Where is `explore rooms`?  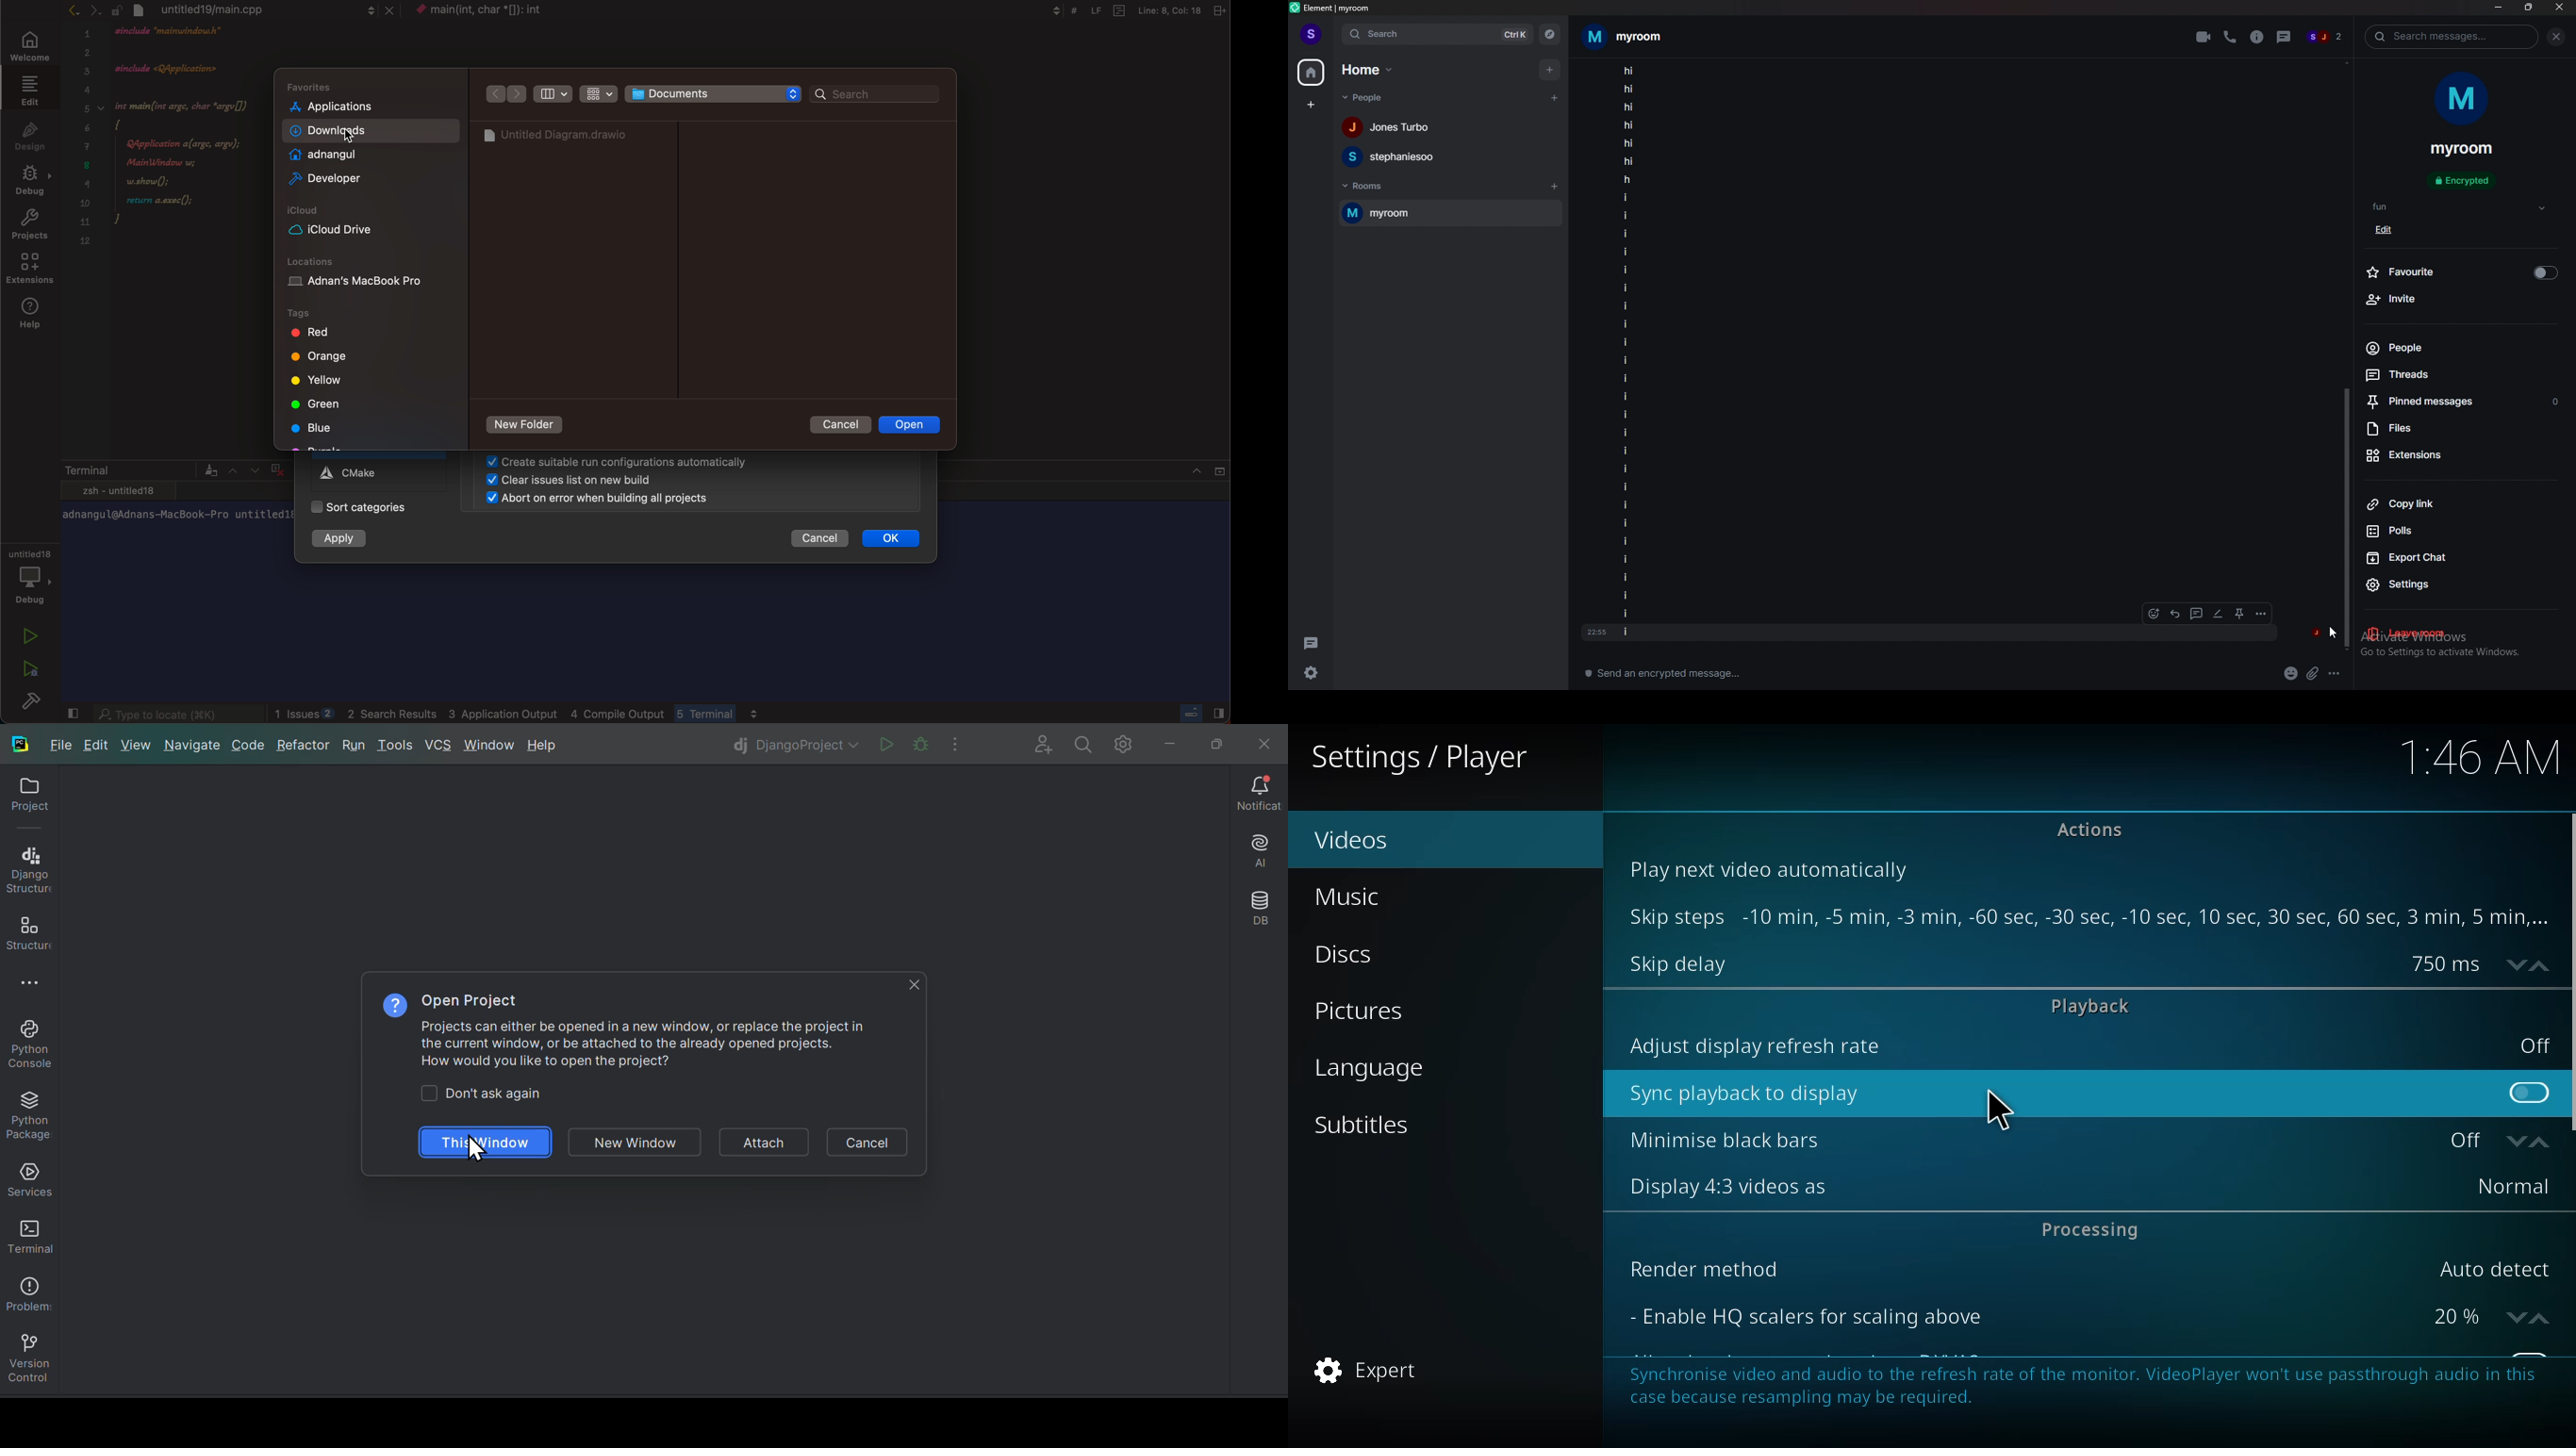
explore rooms is located at coordinates (1550, 34).